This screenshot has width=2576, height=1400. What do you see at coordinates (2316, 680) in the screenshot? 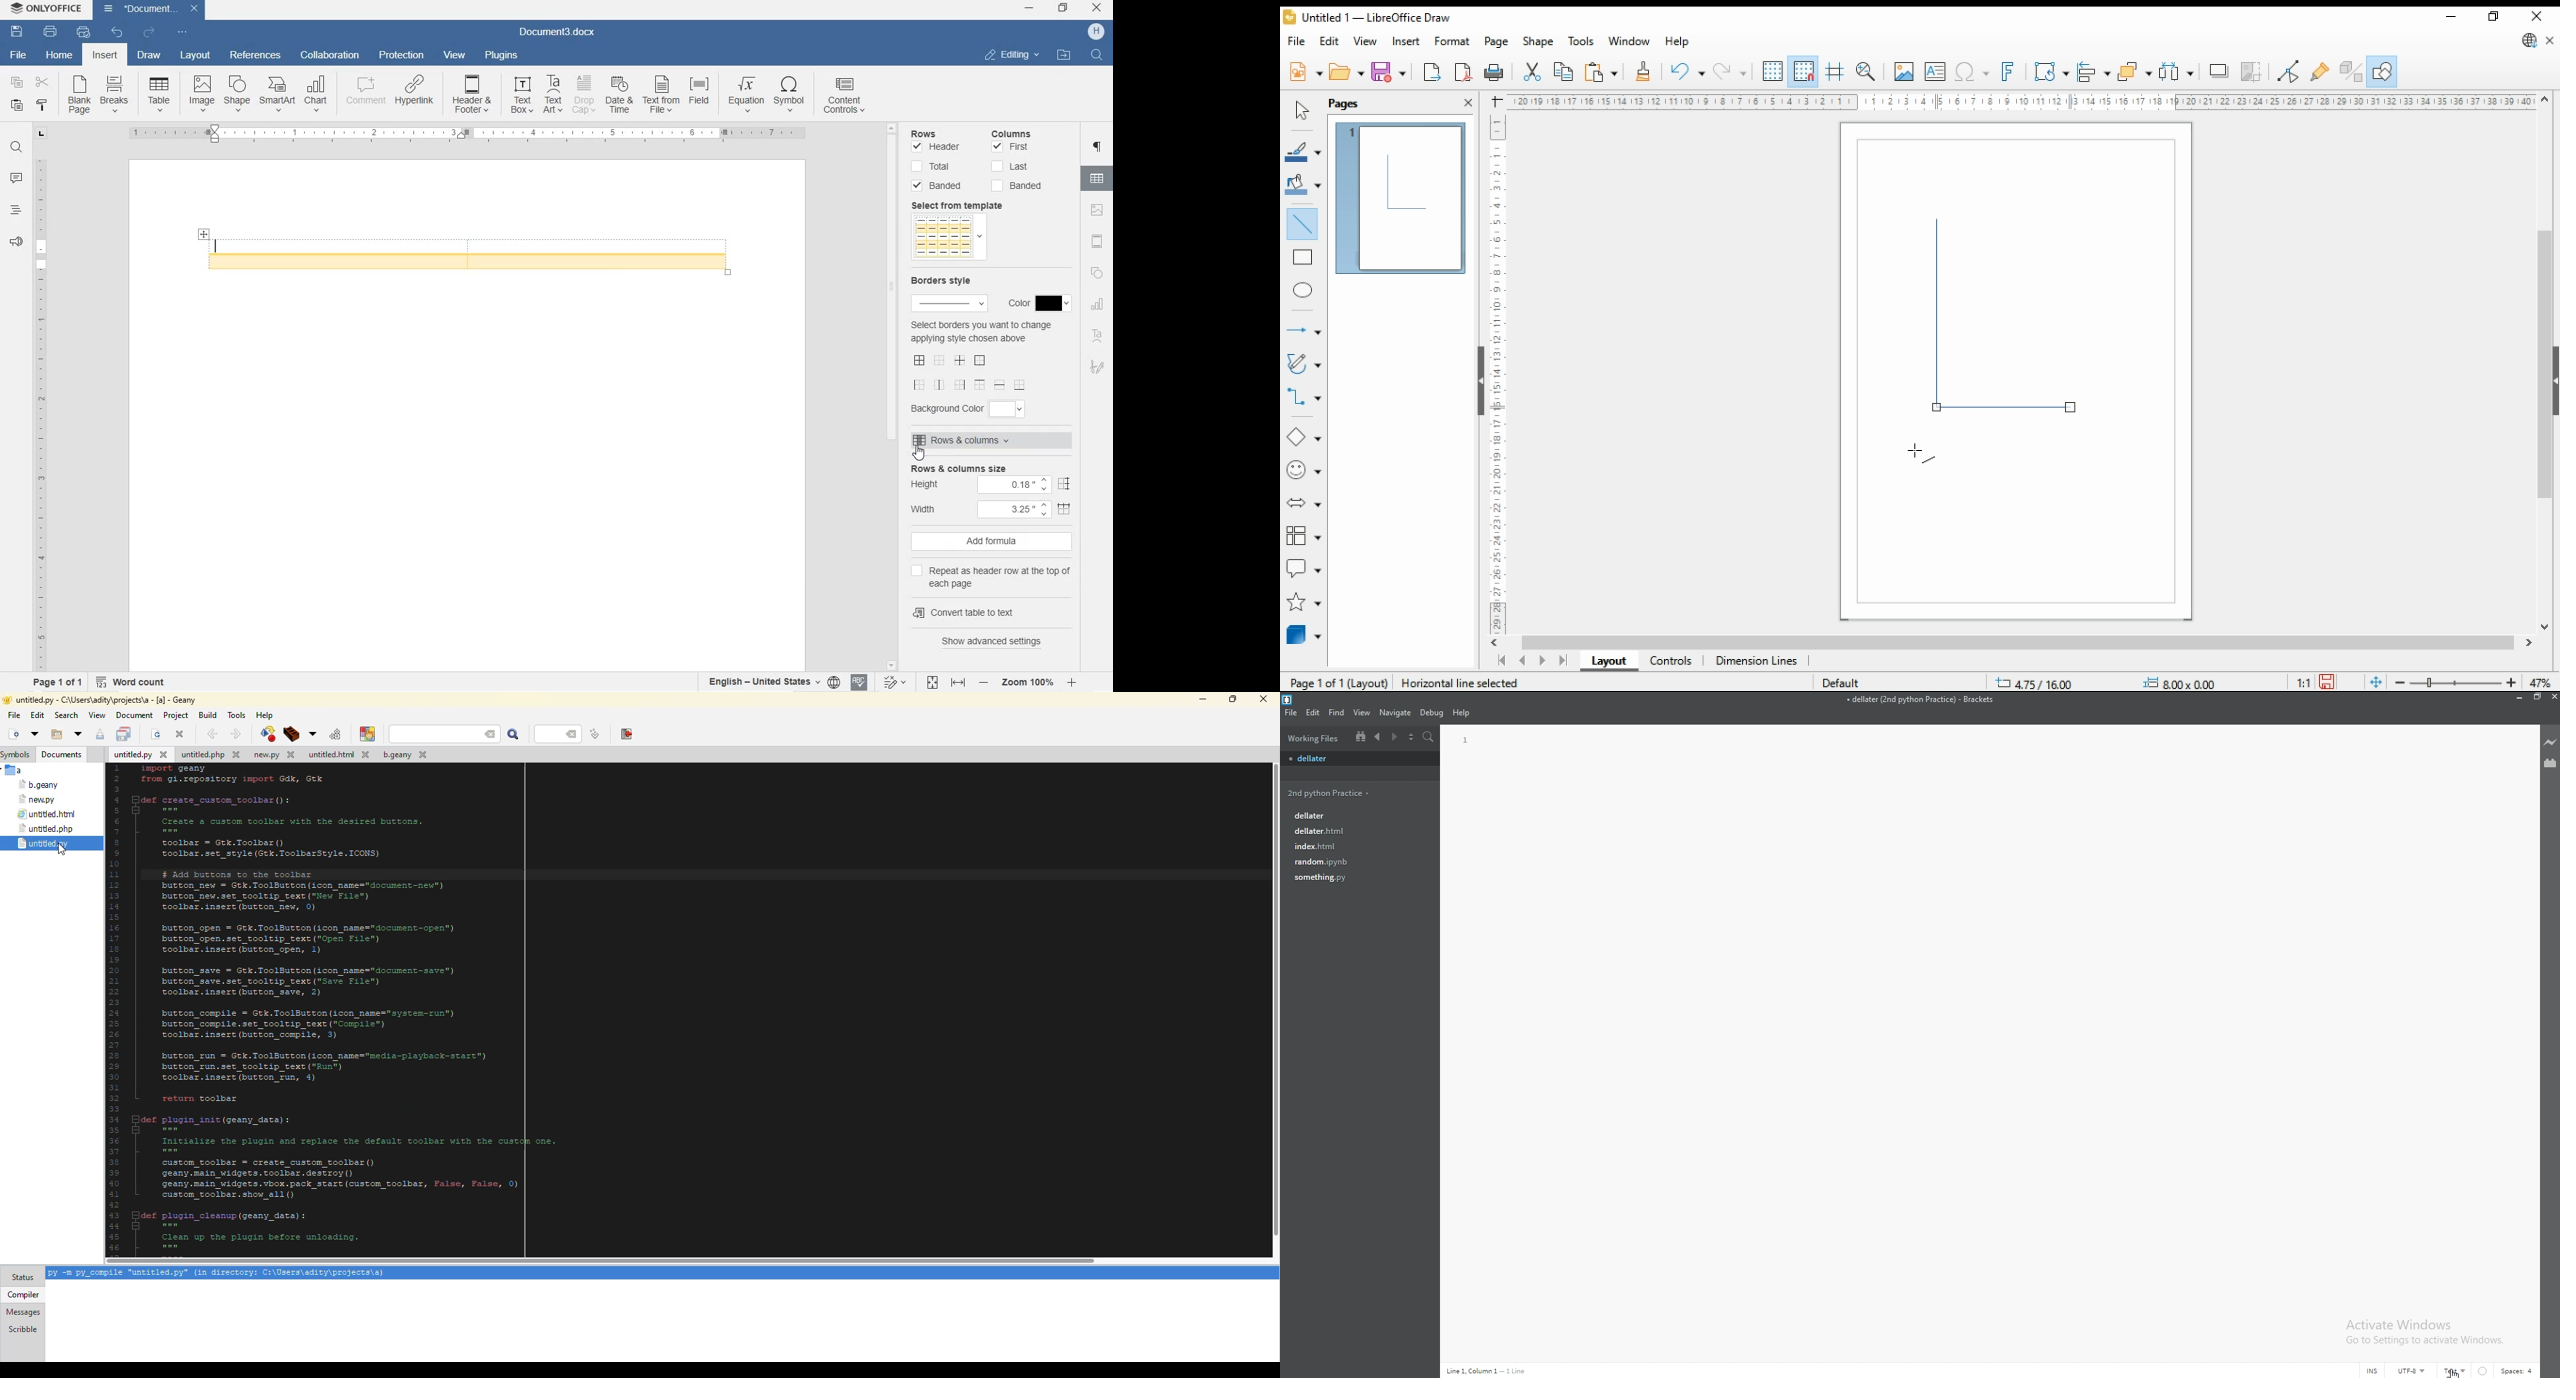
I see `1:1 ratio` at bounding box center [2316, 680].